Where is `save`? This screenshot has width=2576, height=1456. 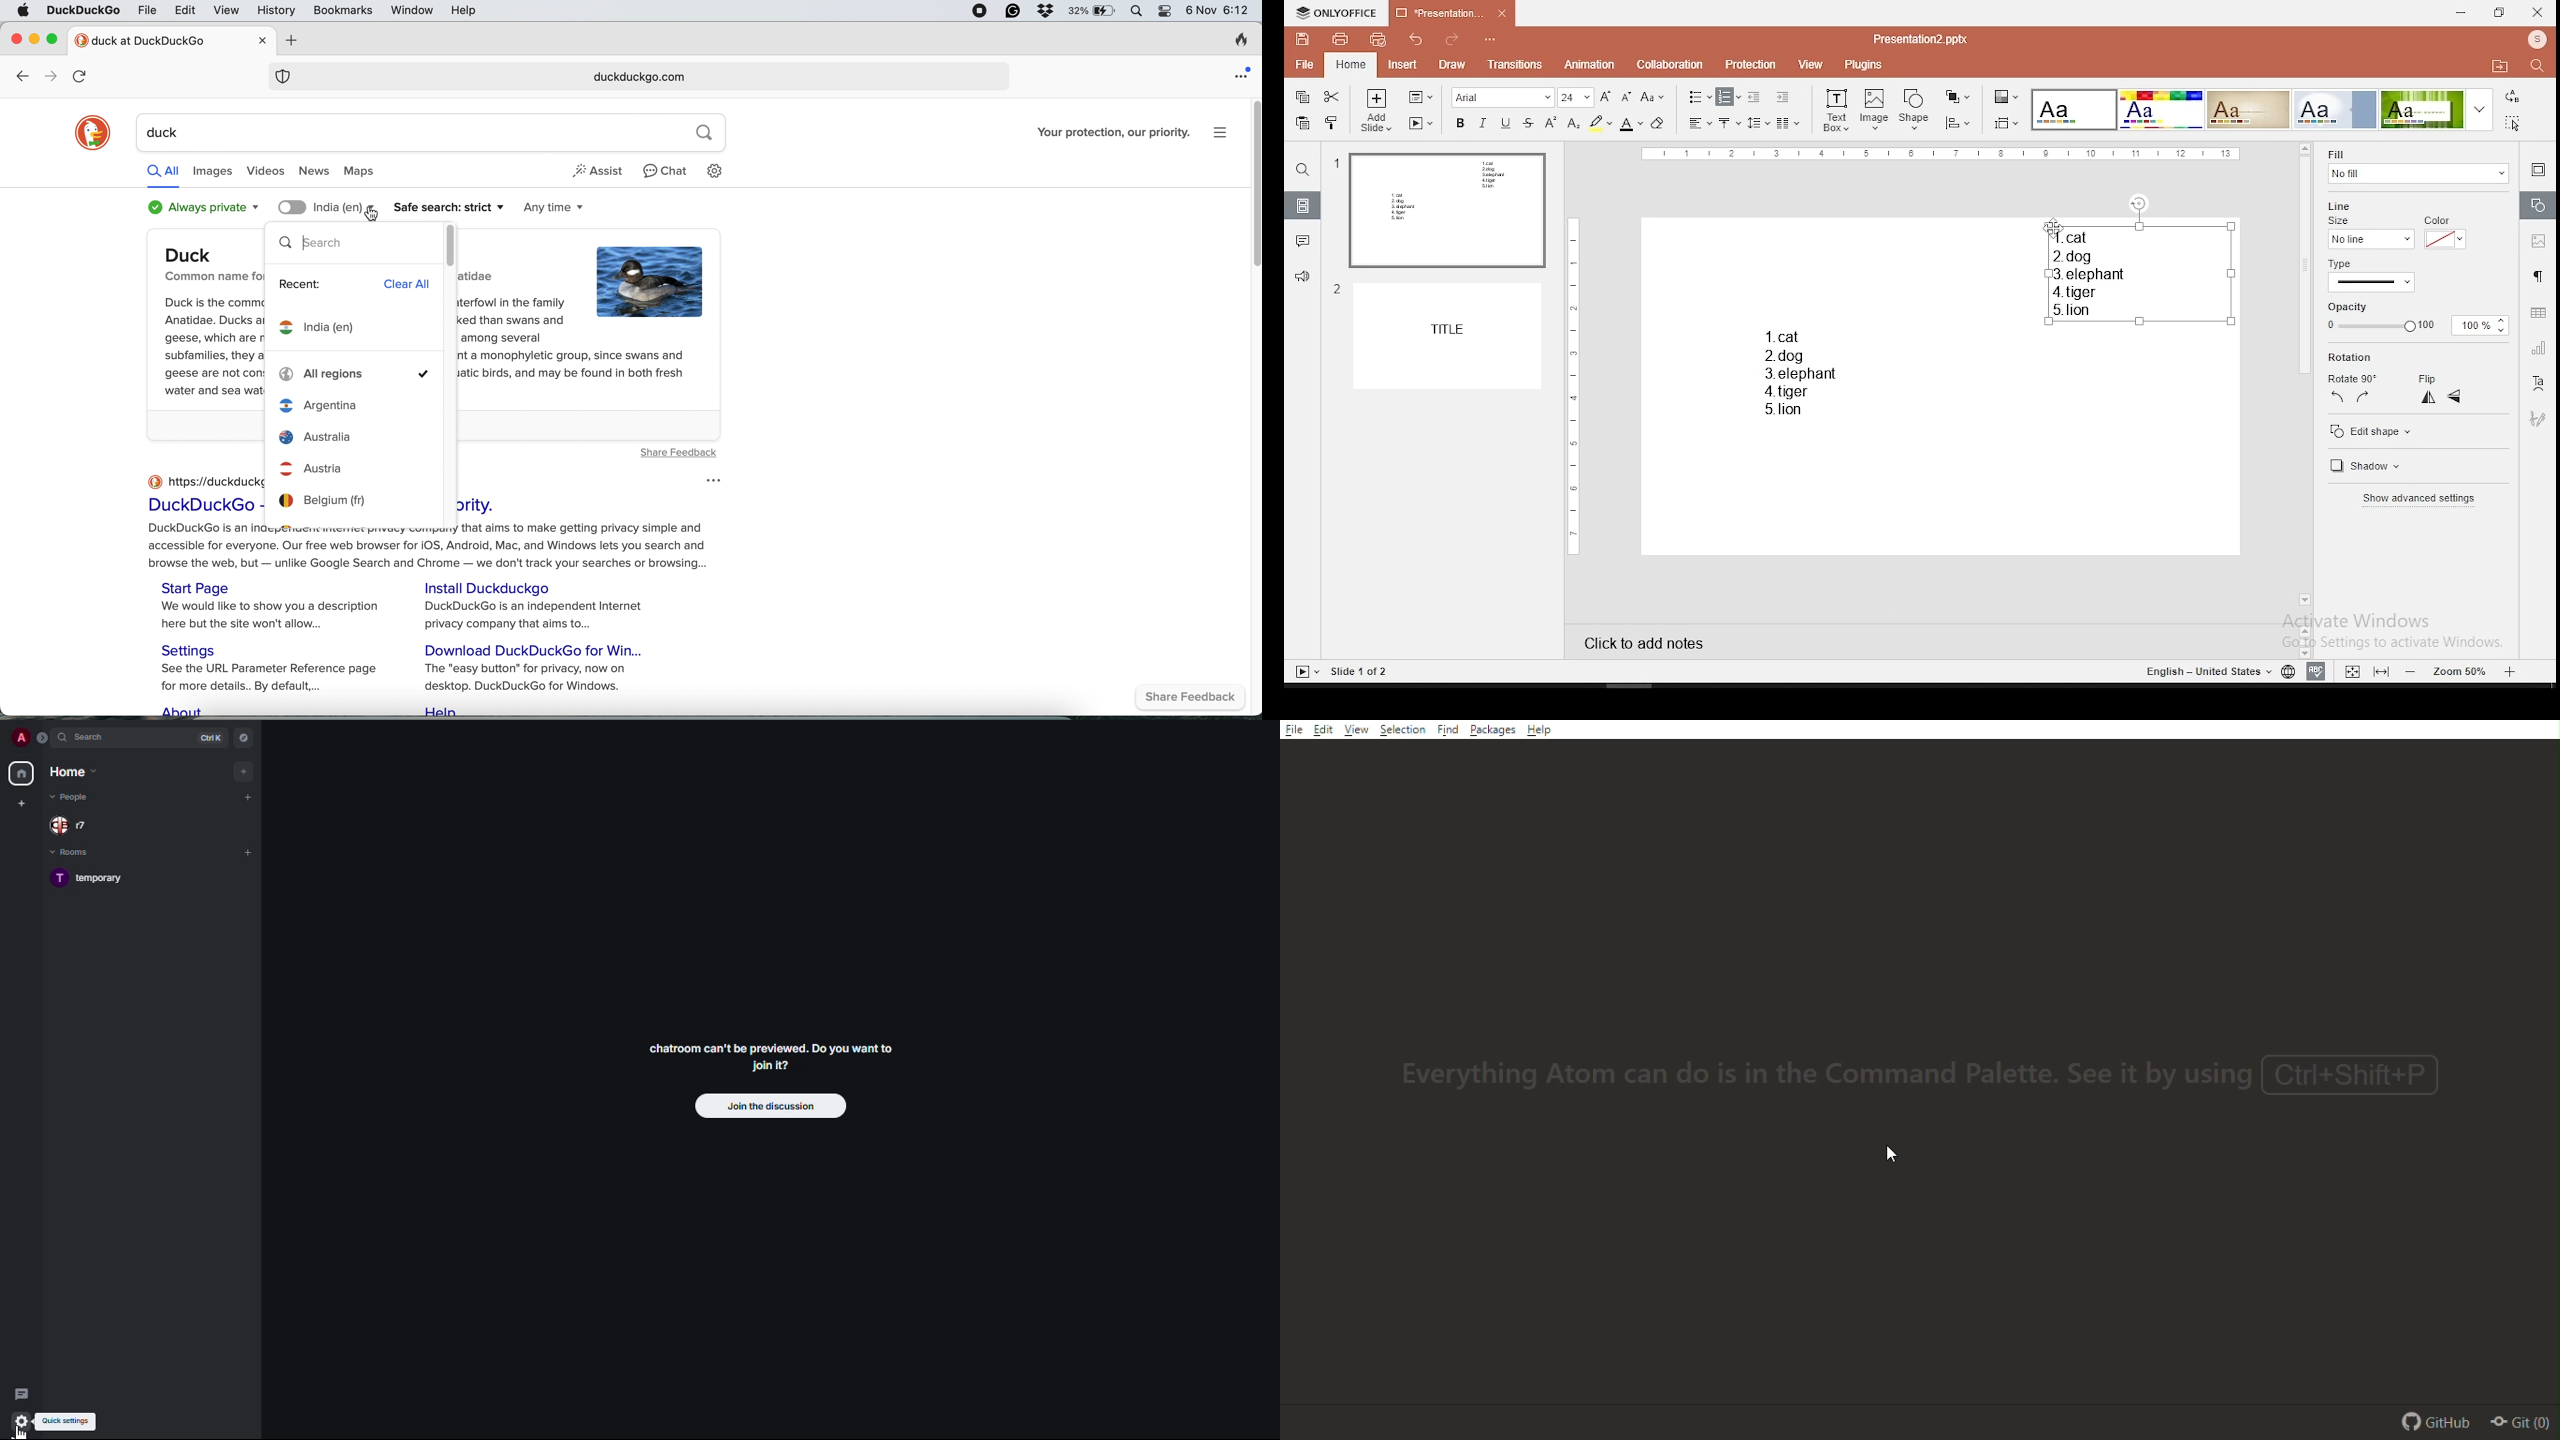 save is located at coordinates (1302, 38).